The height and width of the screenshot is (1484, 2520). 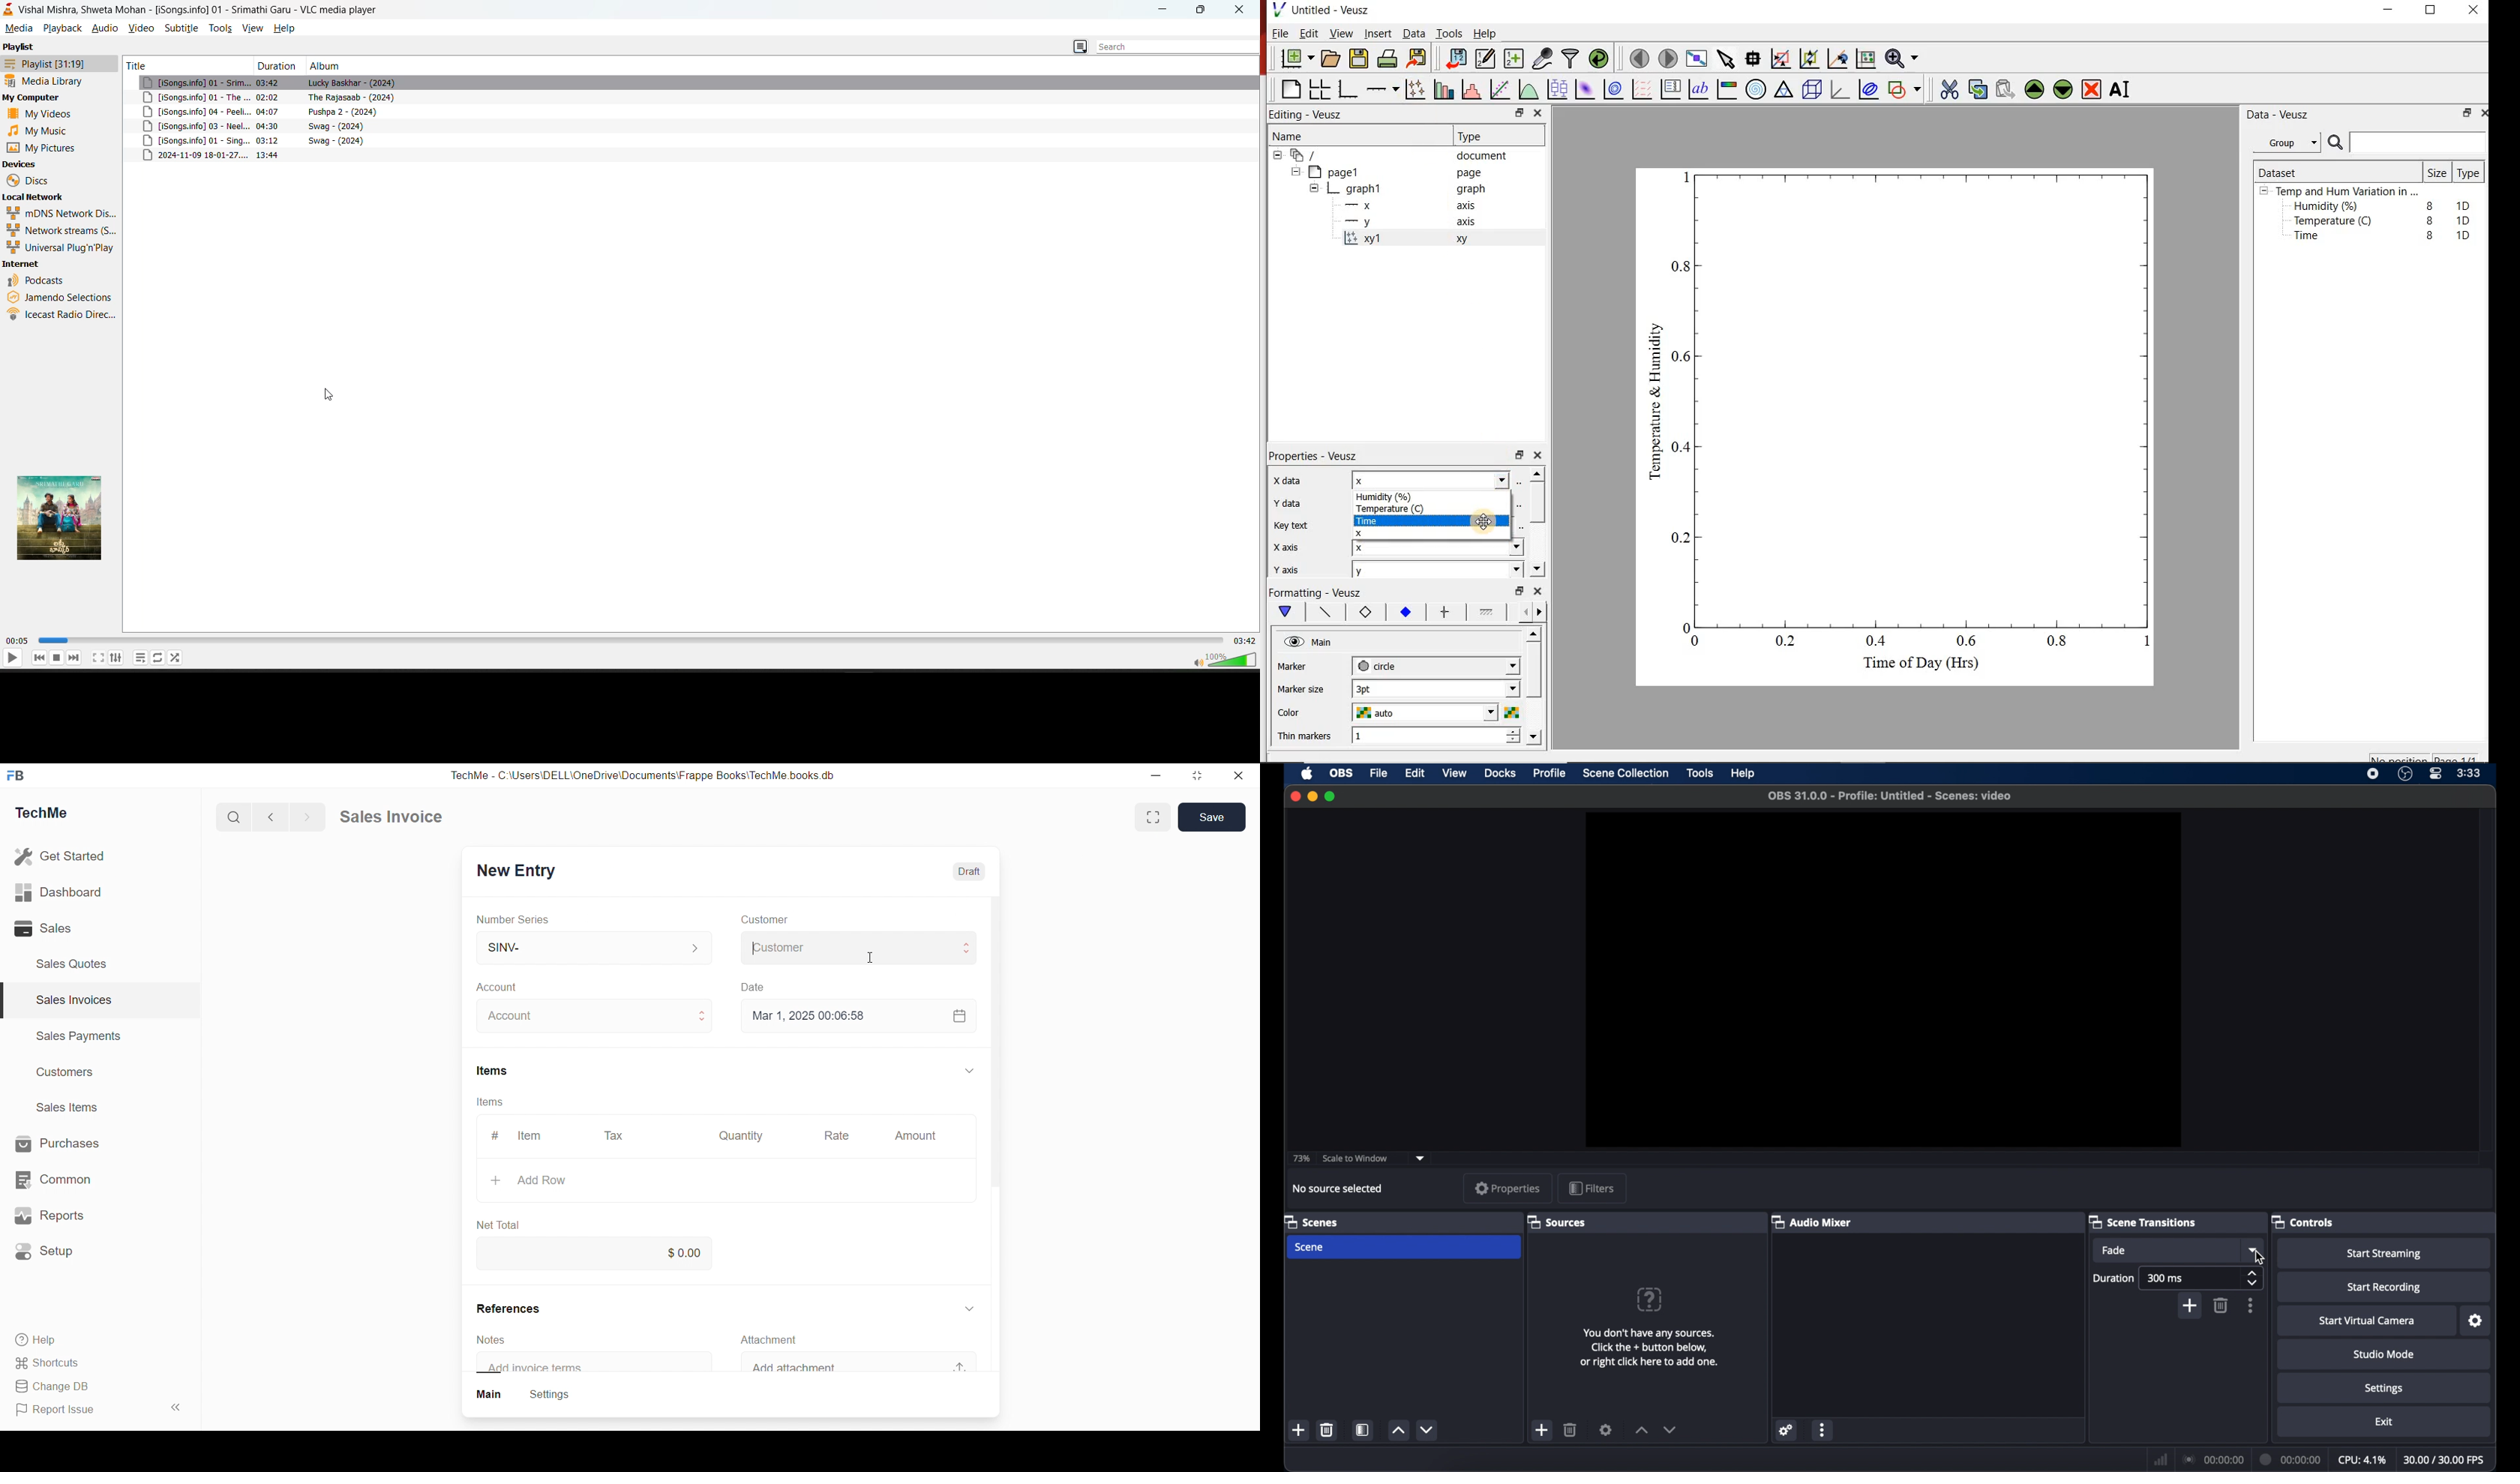 What do you see at coordinates (1364, 1430) in the screenshot?
I see `scene filters` at bounding box center [1364, 1430].